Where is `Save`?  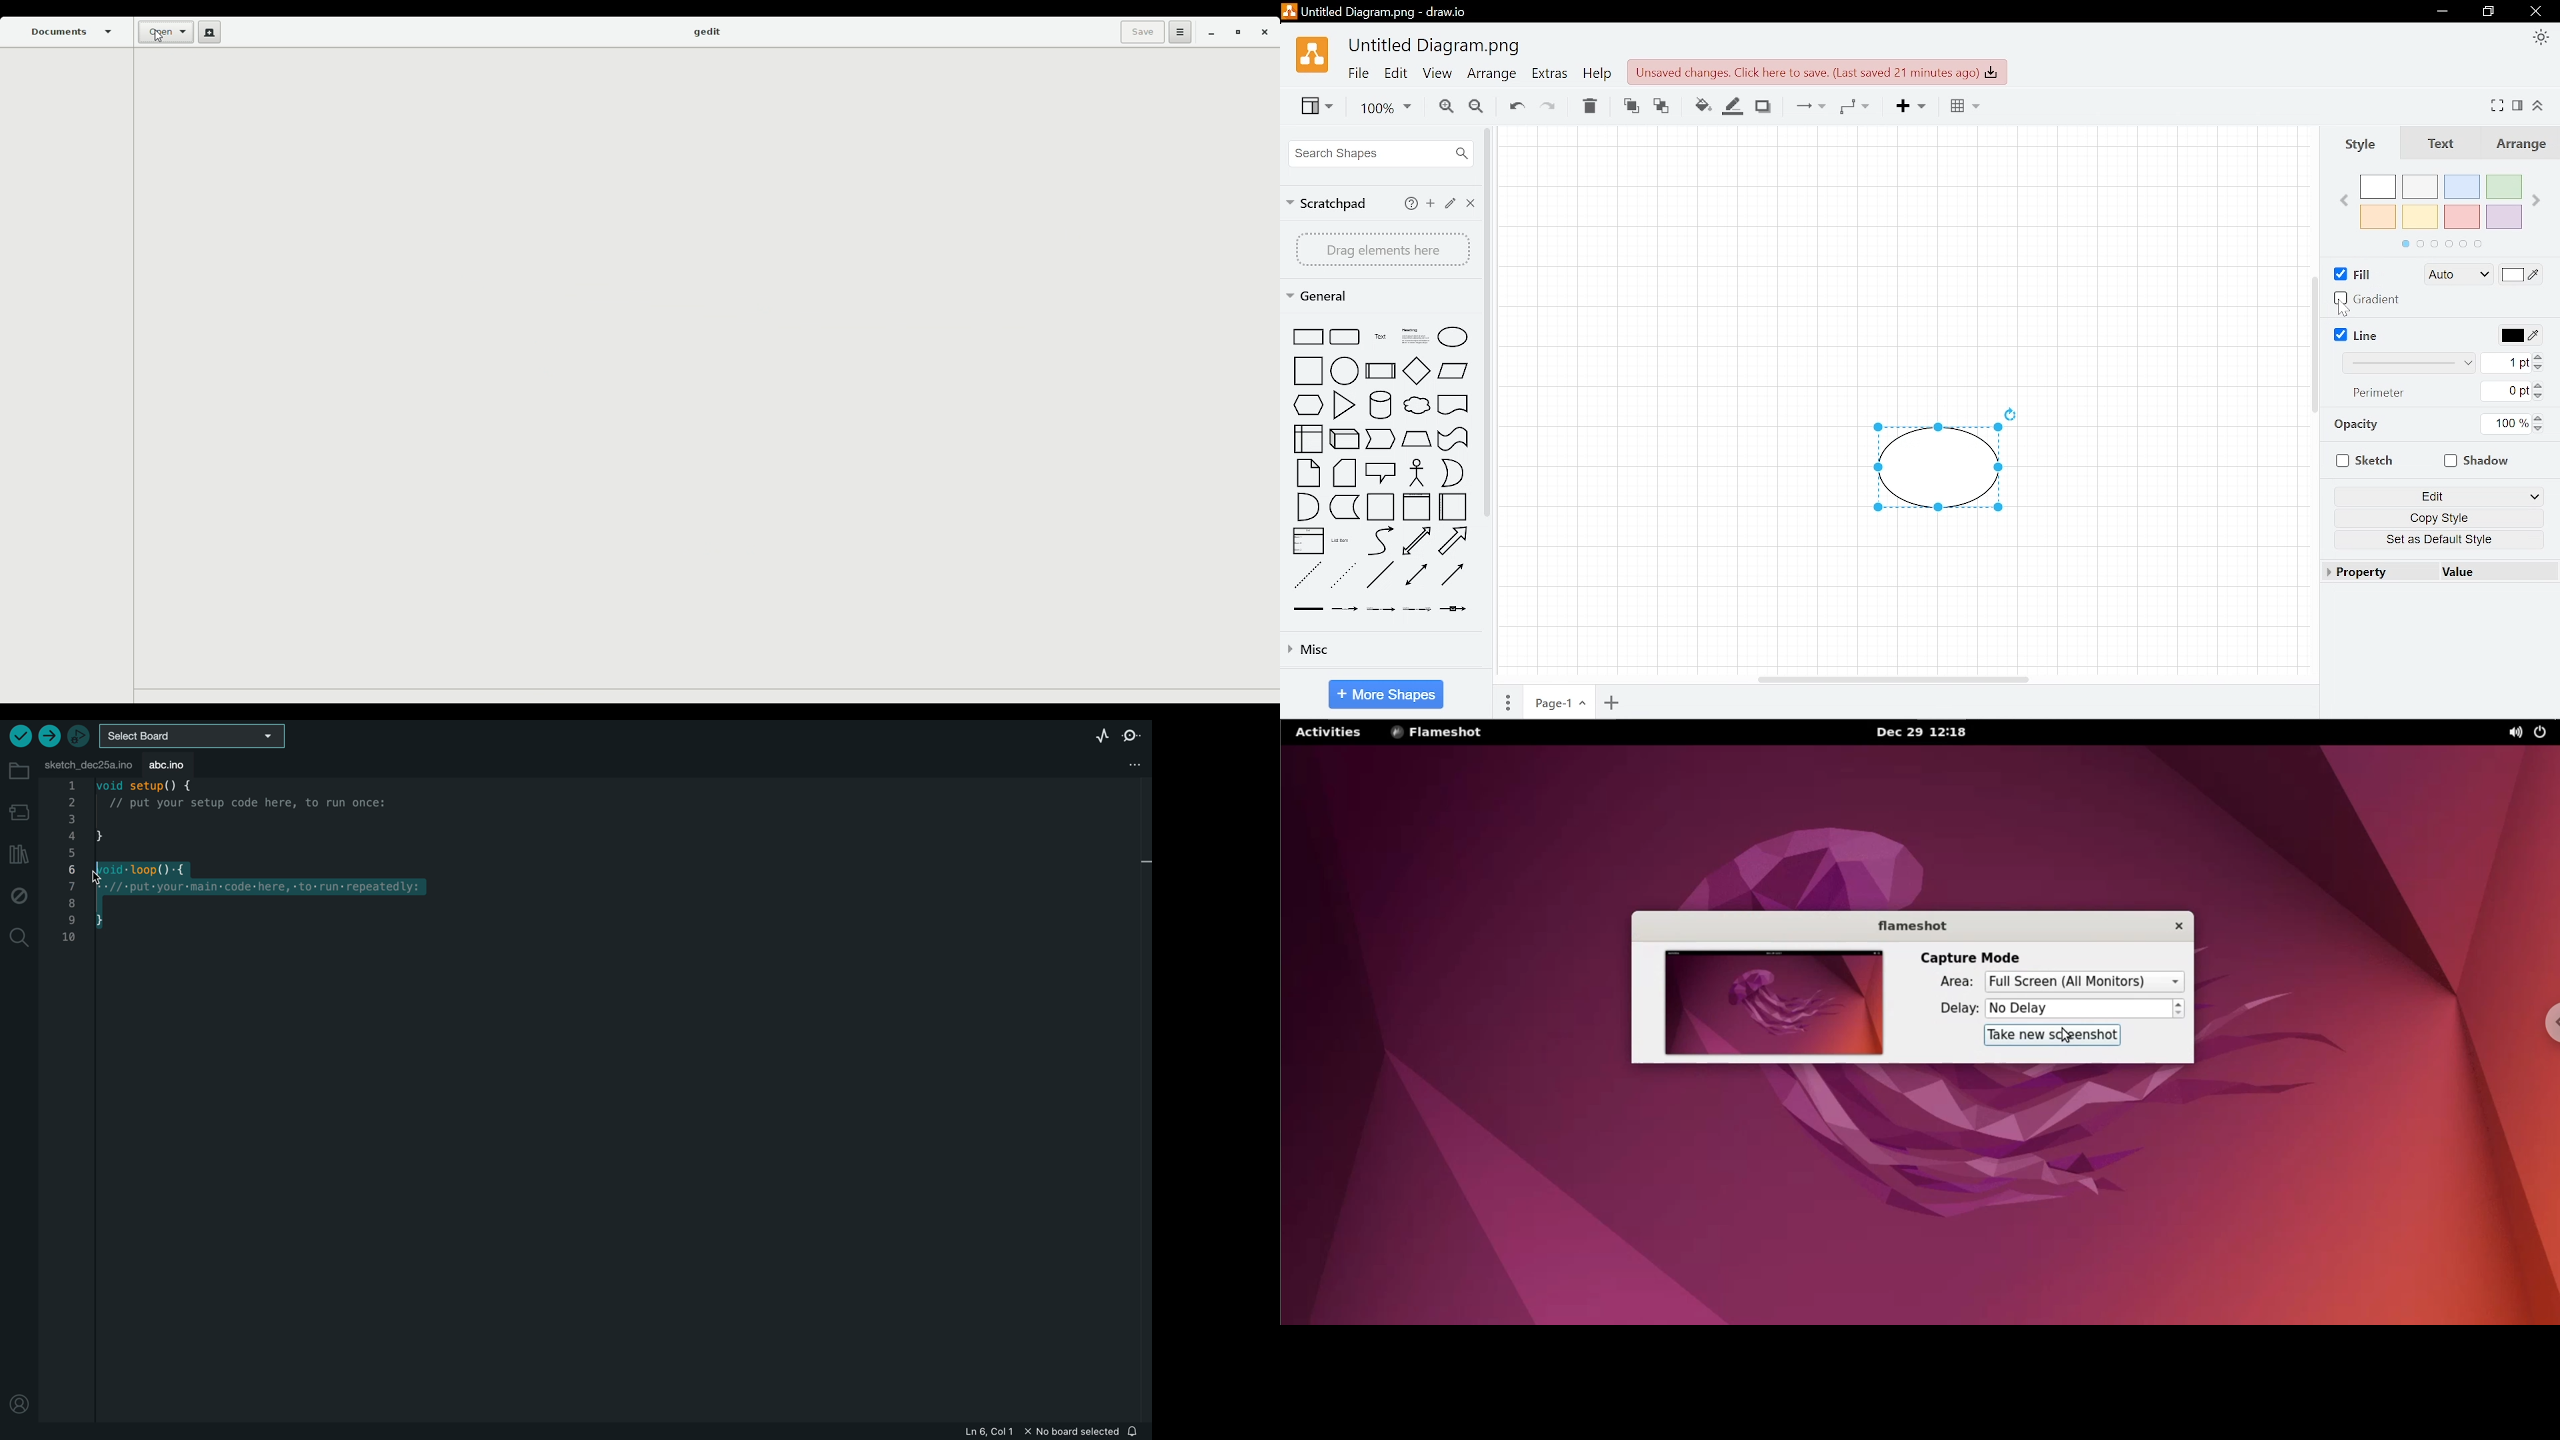 Save is located at coordinates (1139, 32).